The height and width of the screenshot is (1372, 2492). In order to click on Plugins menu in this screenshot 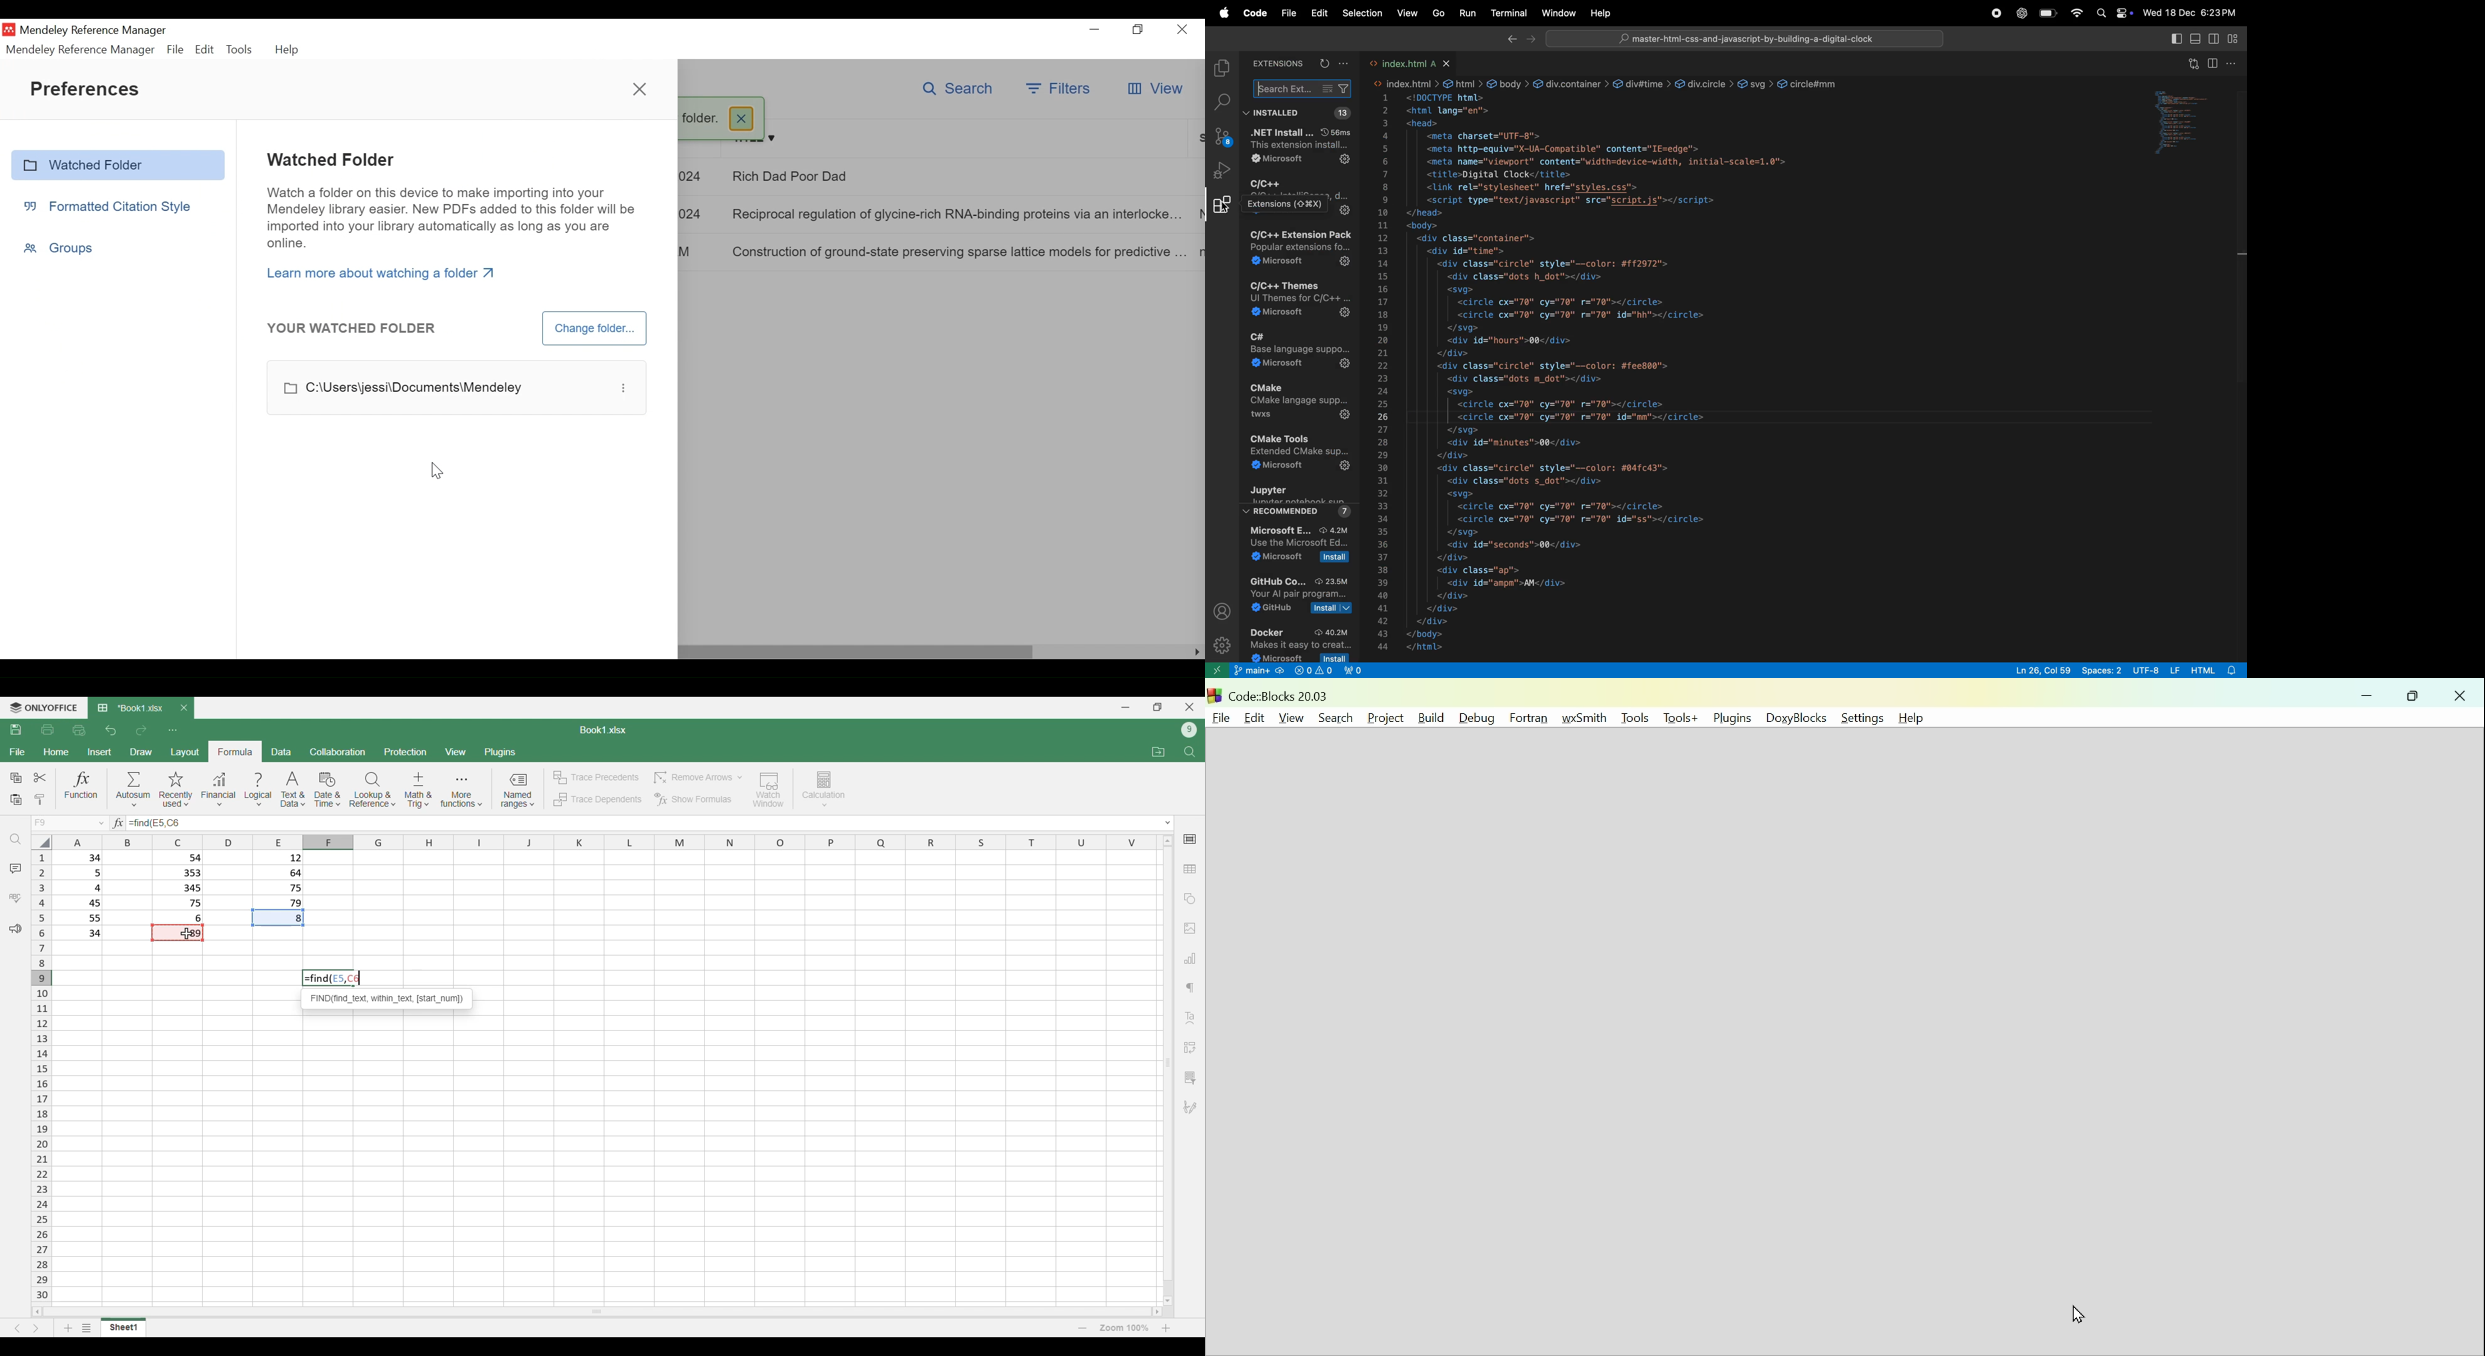, I will do `click(500, 752)`.